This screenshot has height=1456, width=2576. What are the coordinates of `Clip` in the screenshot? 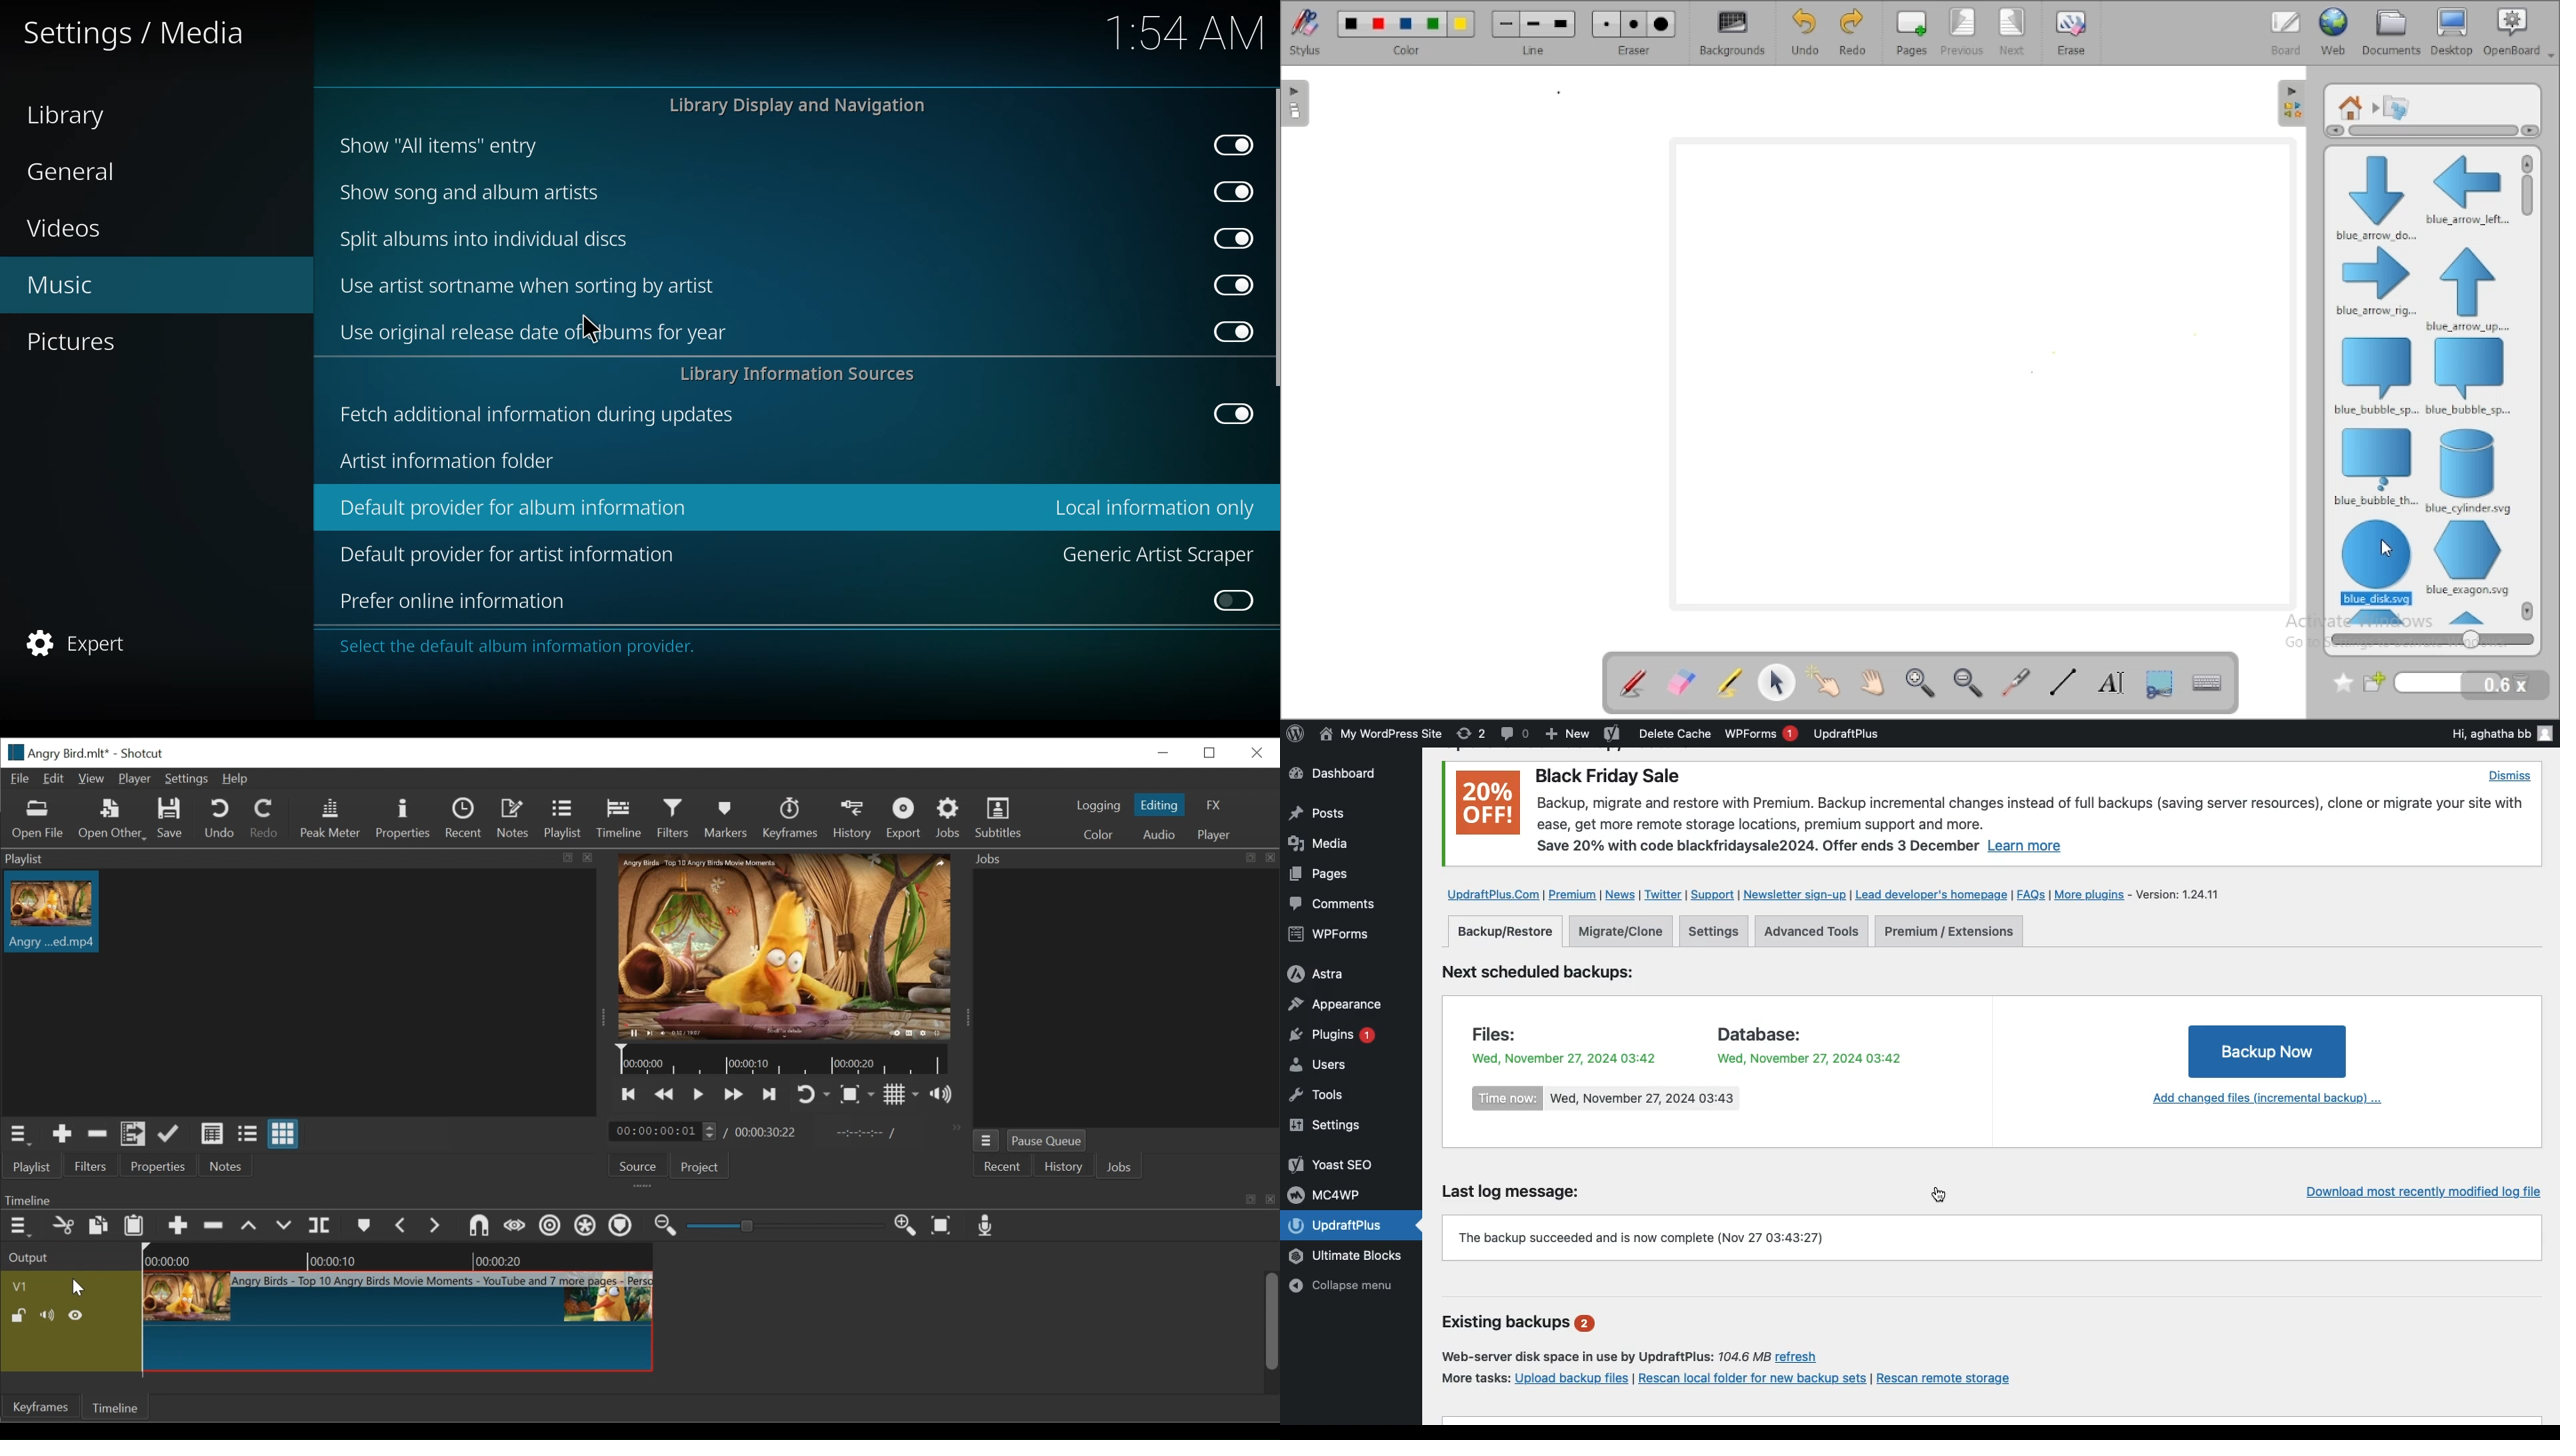 It's located at (54, 912).